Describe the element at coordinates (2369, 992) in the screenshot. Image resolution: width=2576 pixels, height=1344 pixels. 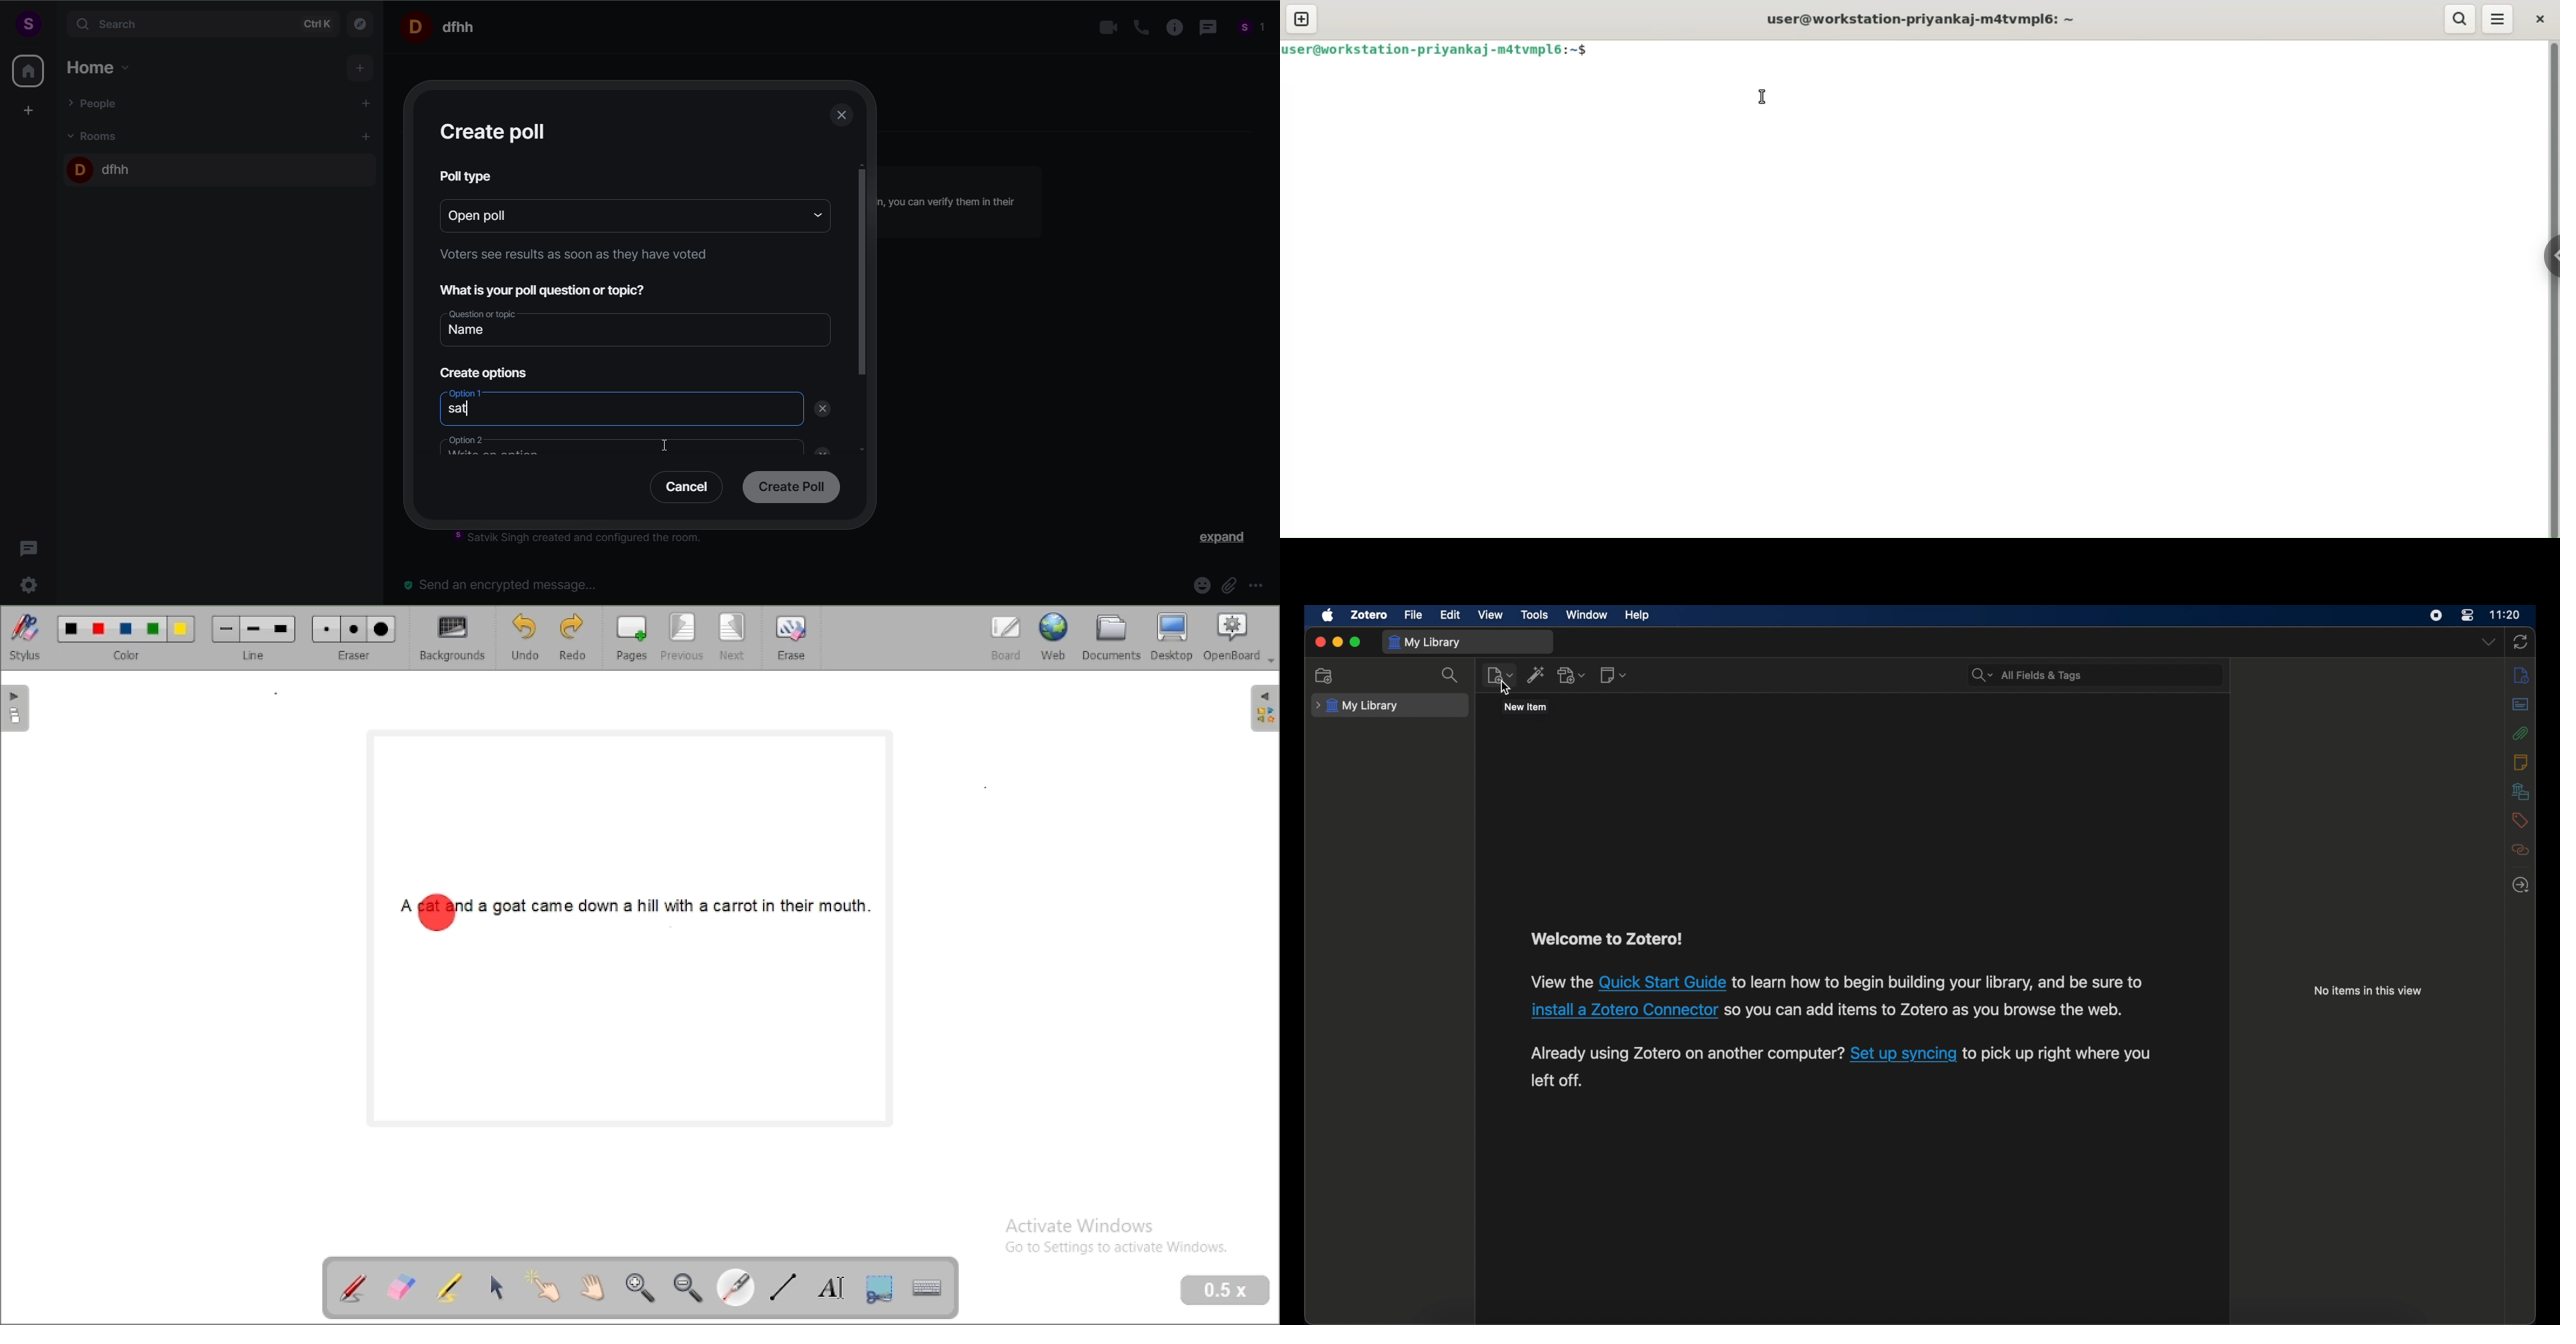
I see `no items in this view` at that location.